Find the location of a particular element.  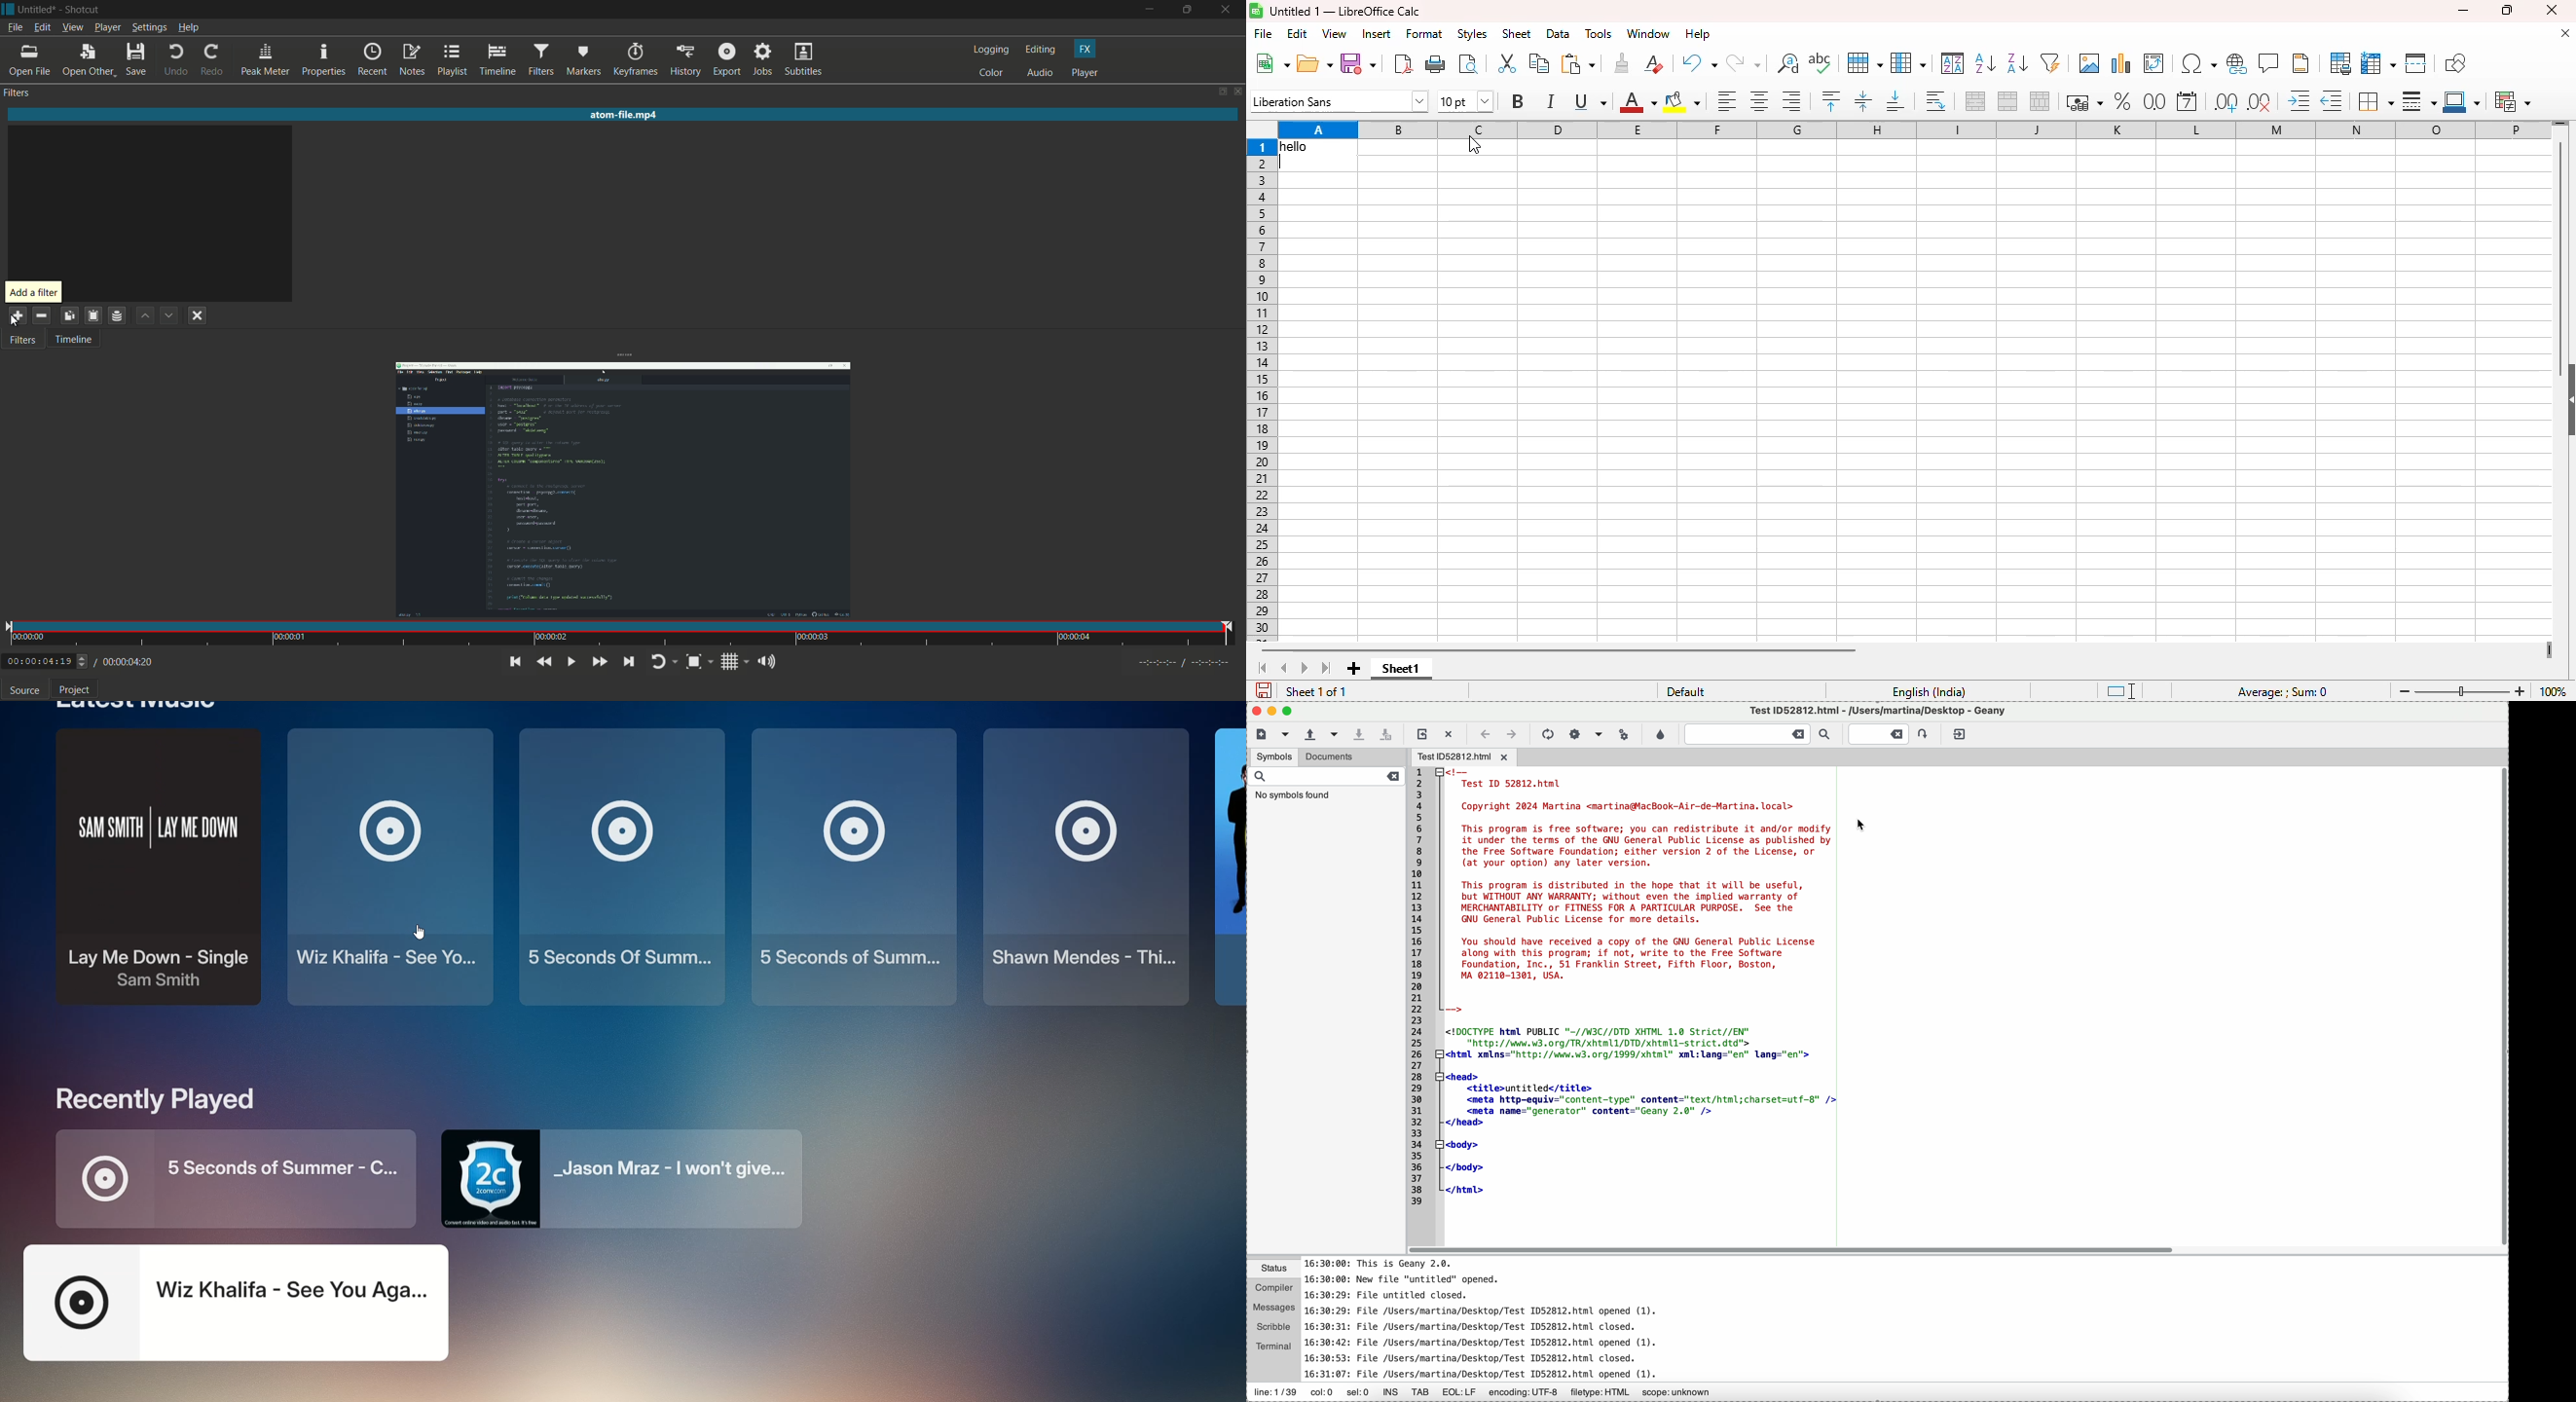

cursor is located at coordinates (1474, 145).